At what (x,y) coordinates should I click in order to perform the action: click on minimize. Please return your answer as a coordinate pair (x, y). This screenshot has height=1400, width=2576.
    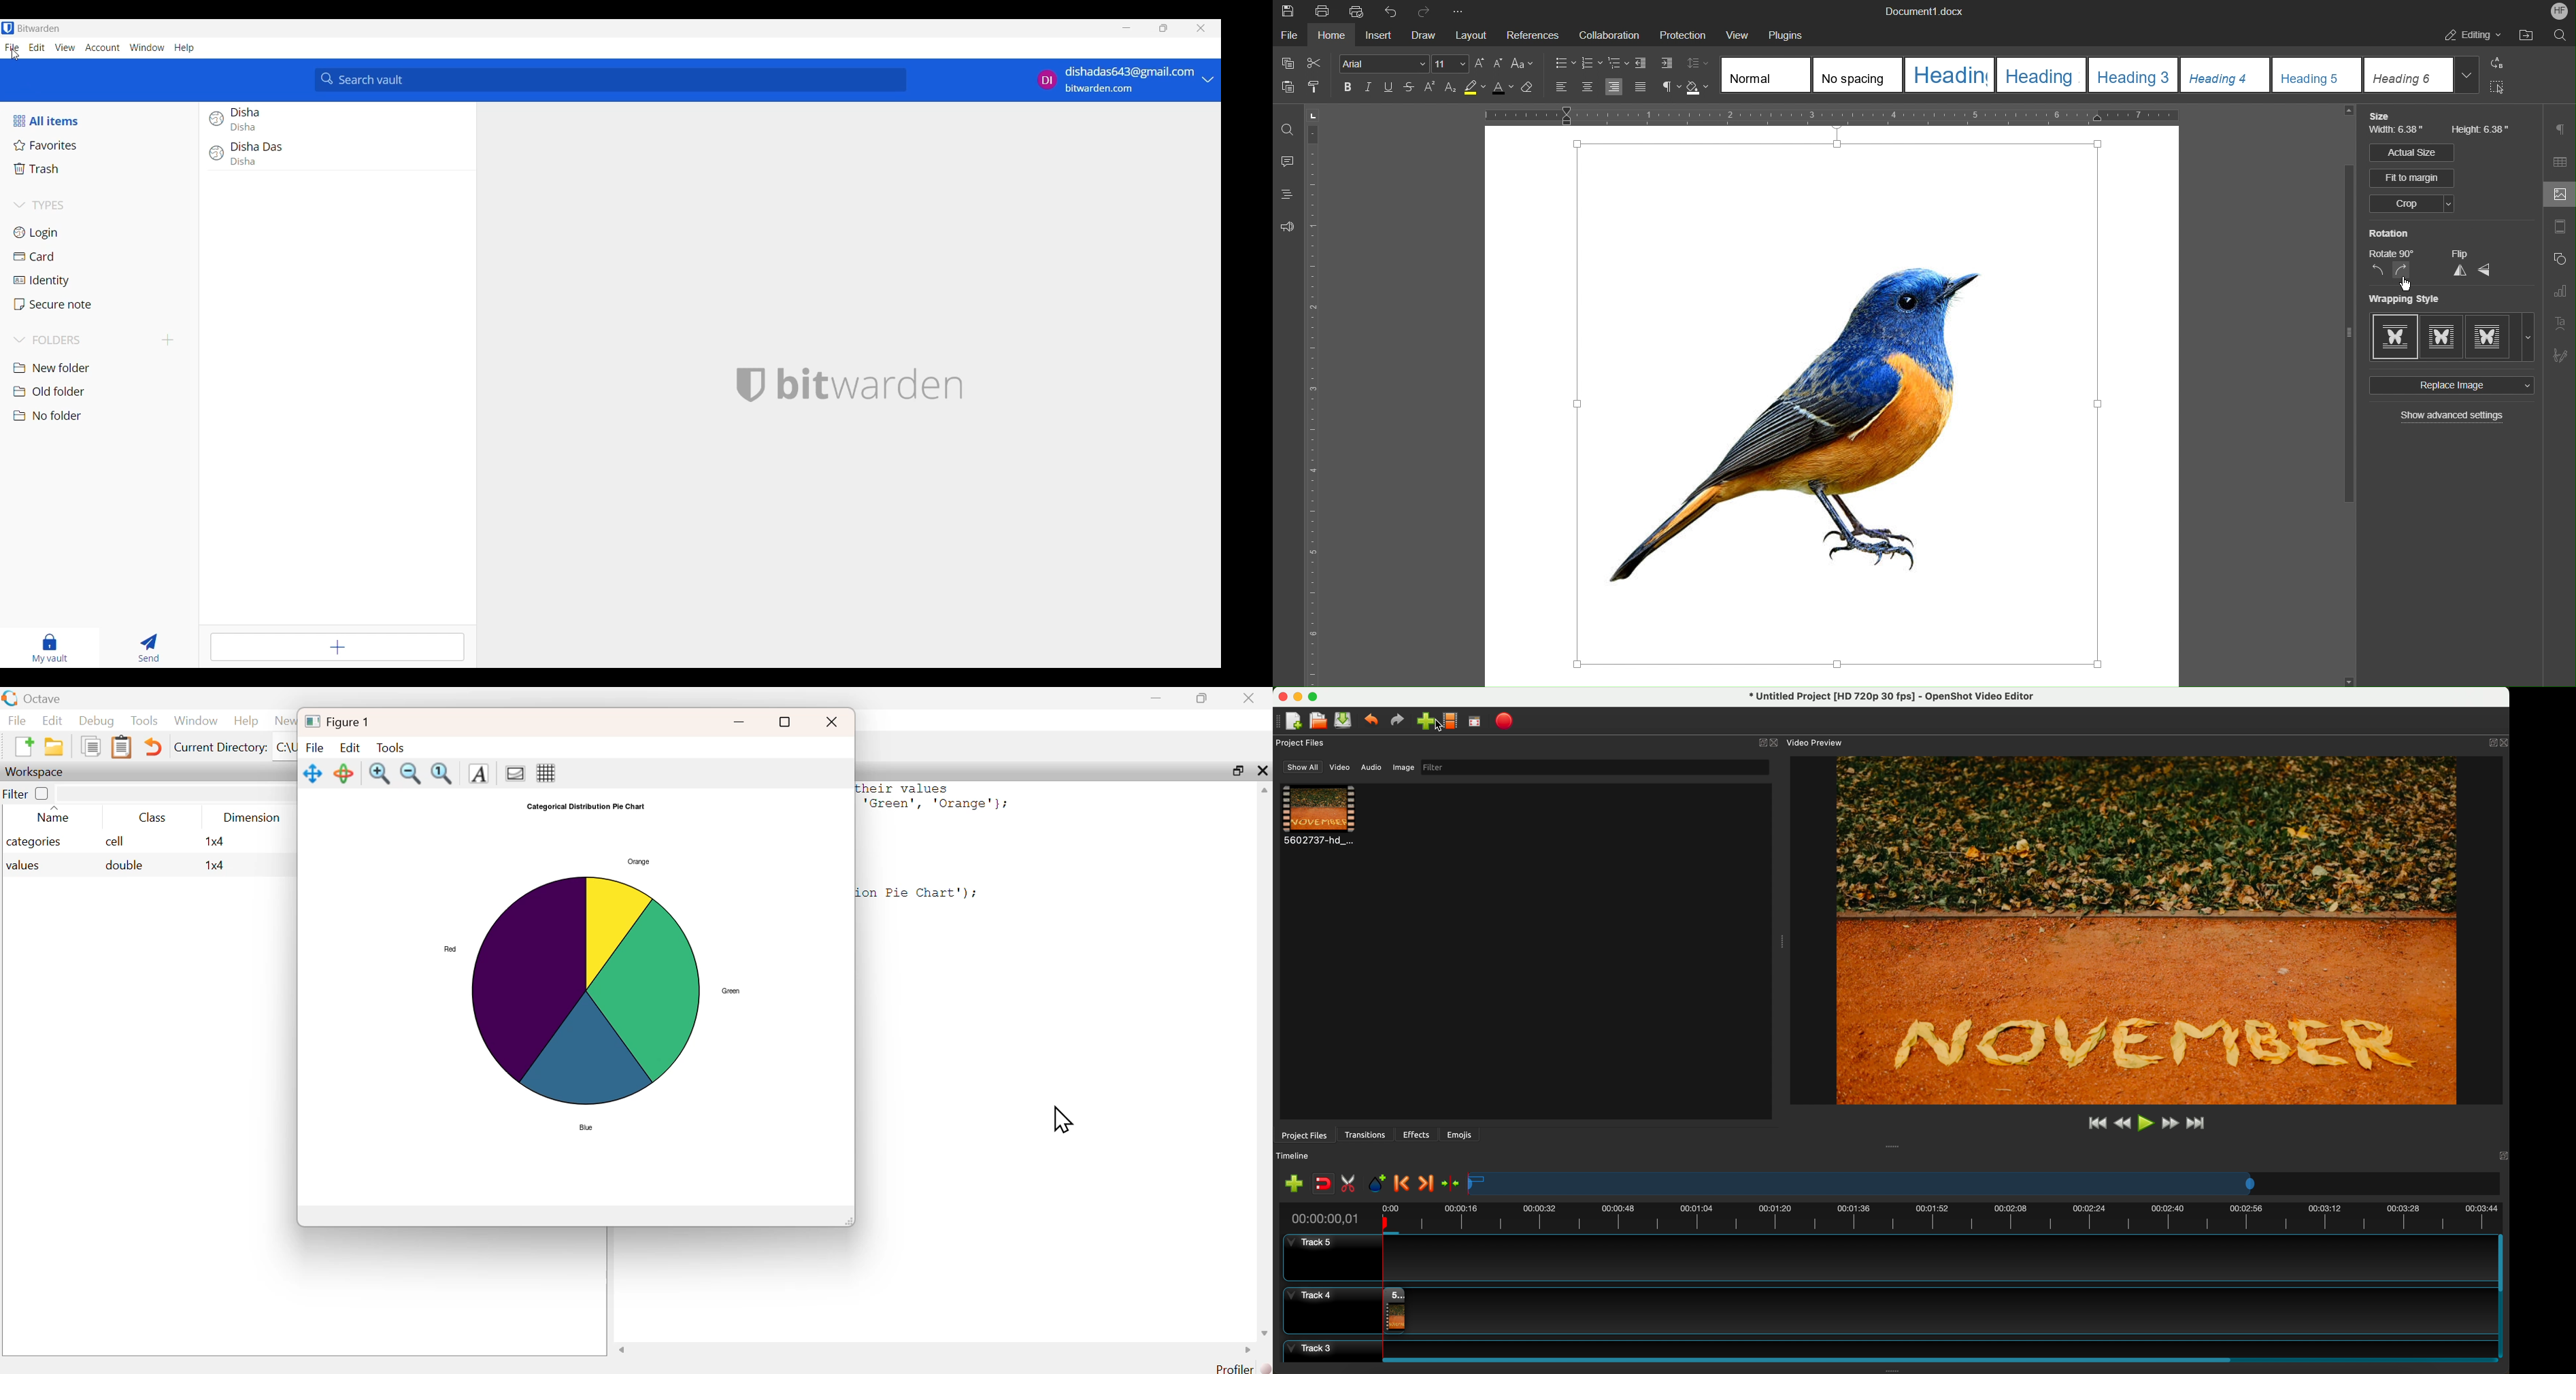
    Looking at the image, I should click on (1157, 698).